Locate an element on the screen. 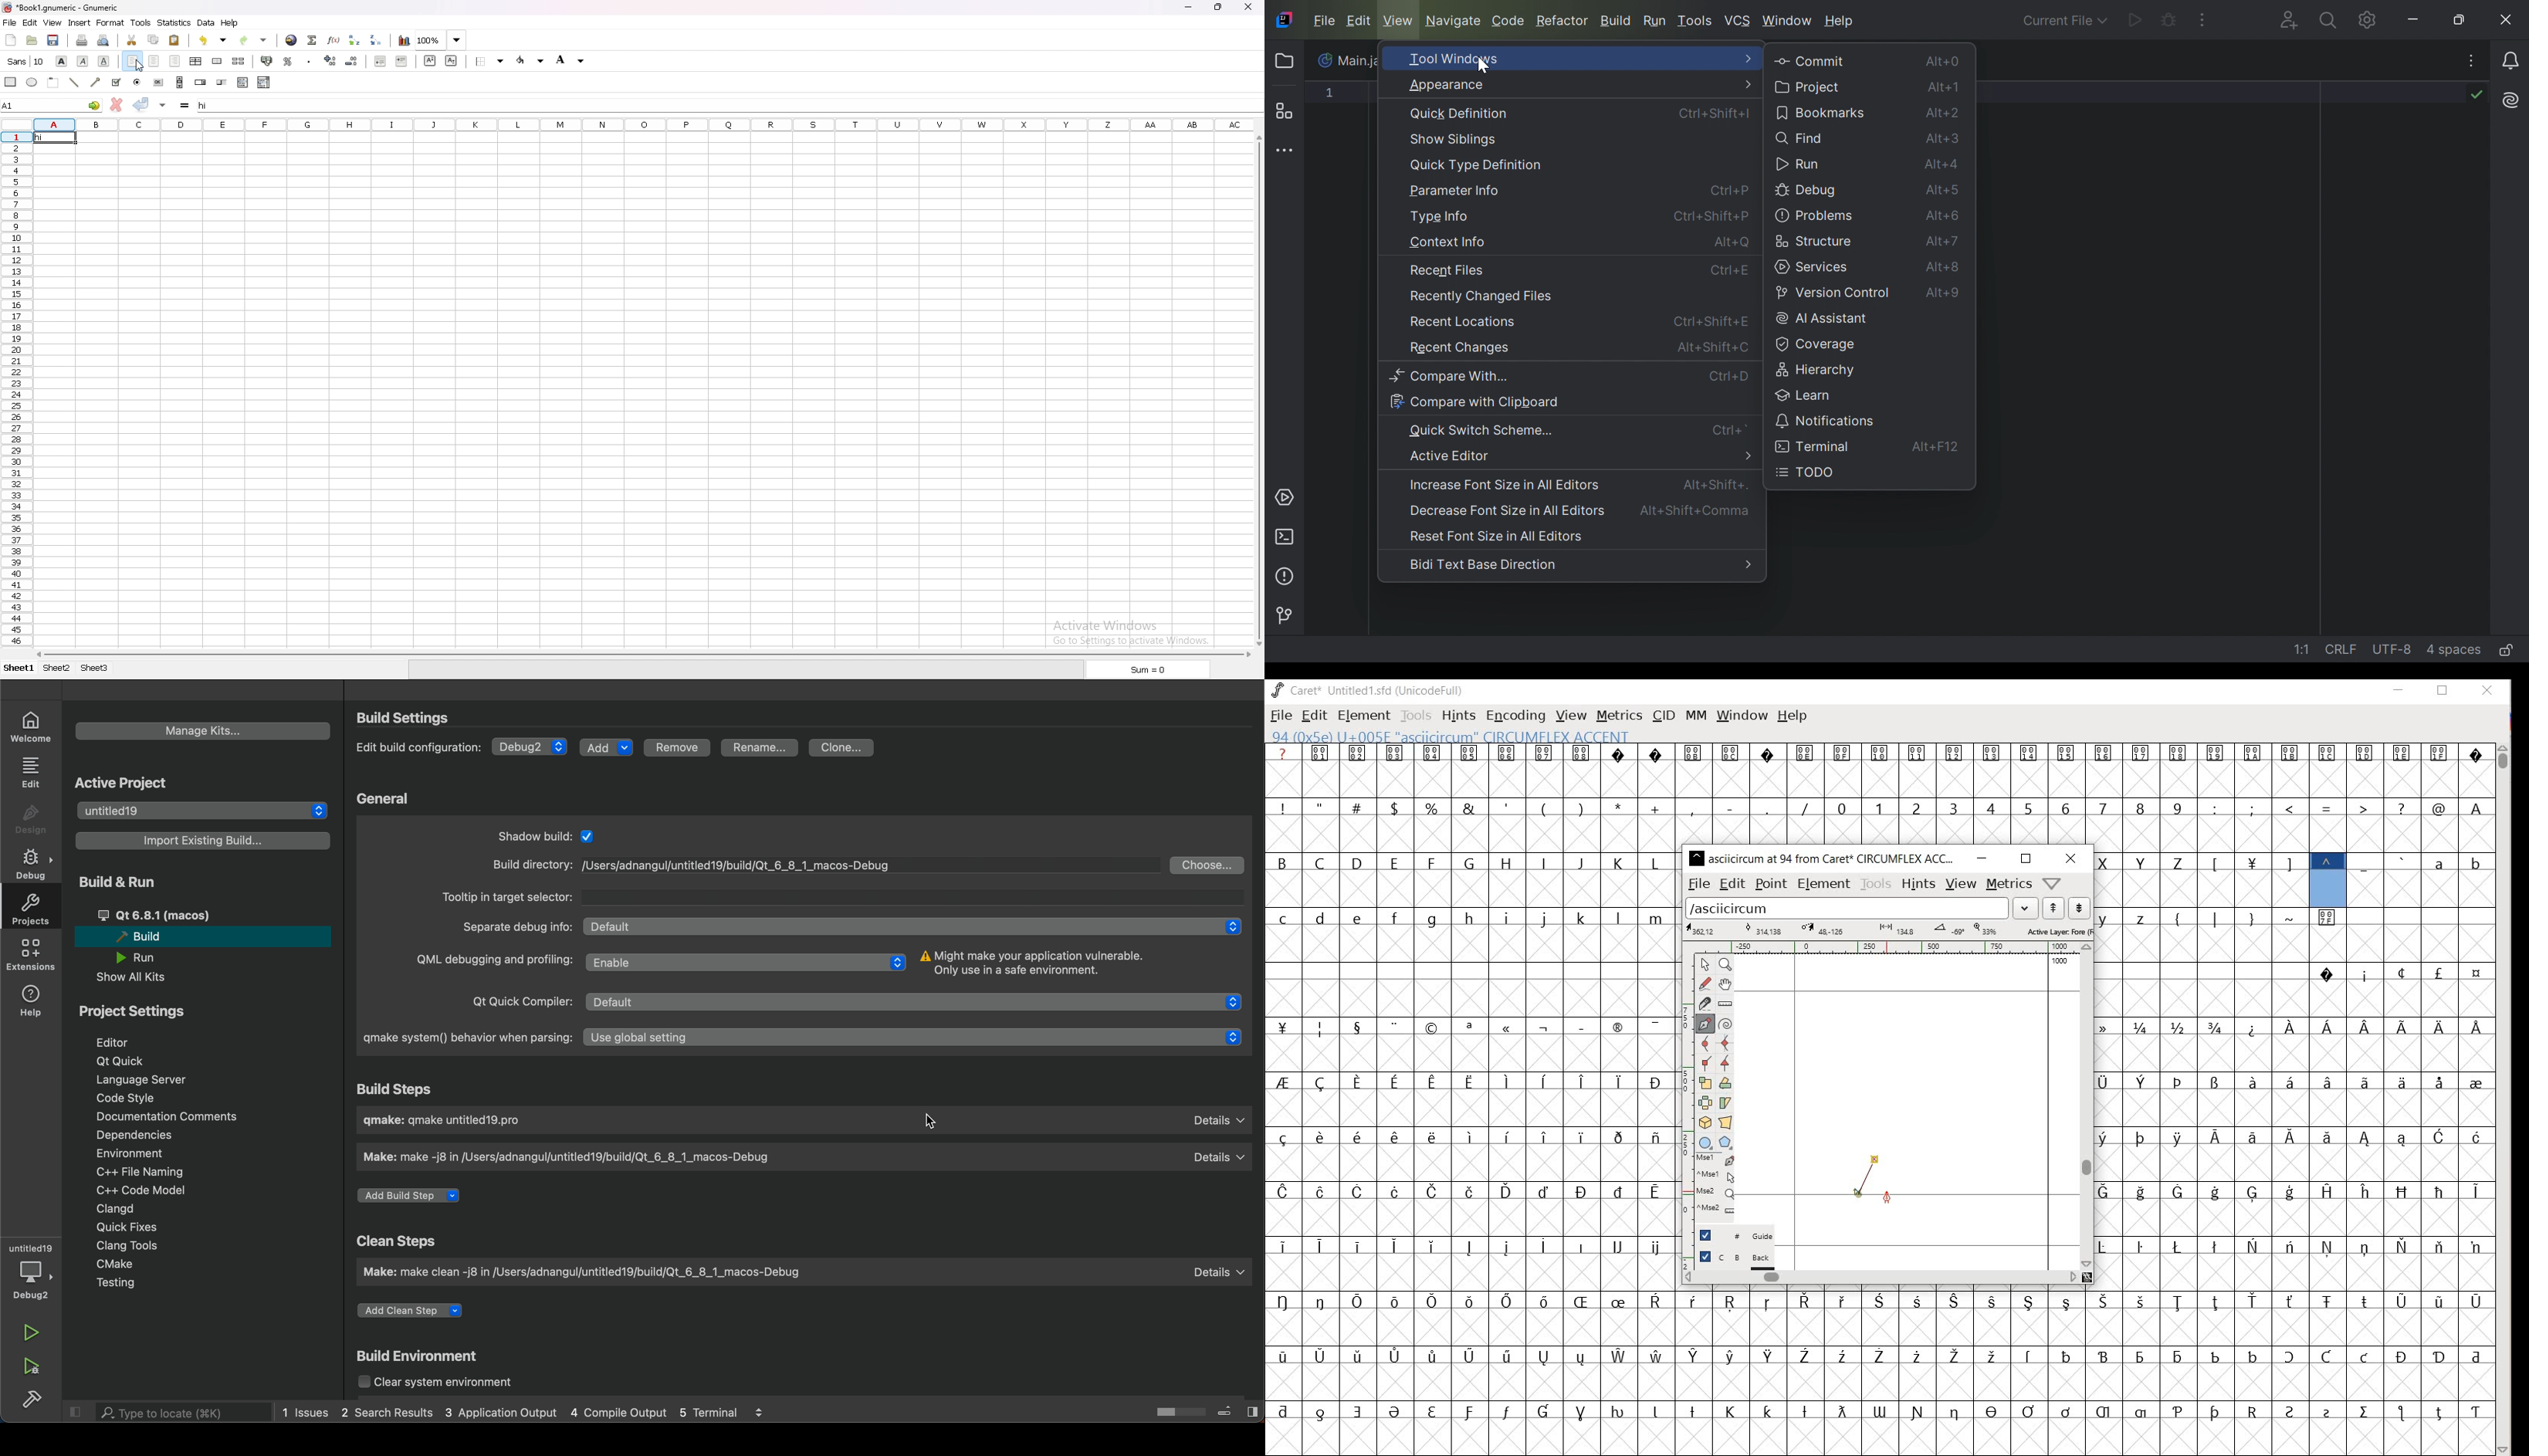 This screenshot has width=2548, height=1456. edit build configuration  is located at coordinates (422, 750).